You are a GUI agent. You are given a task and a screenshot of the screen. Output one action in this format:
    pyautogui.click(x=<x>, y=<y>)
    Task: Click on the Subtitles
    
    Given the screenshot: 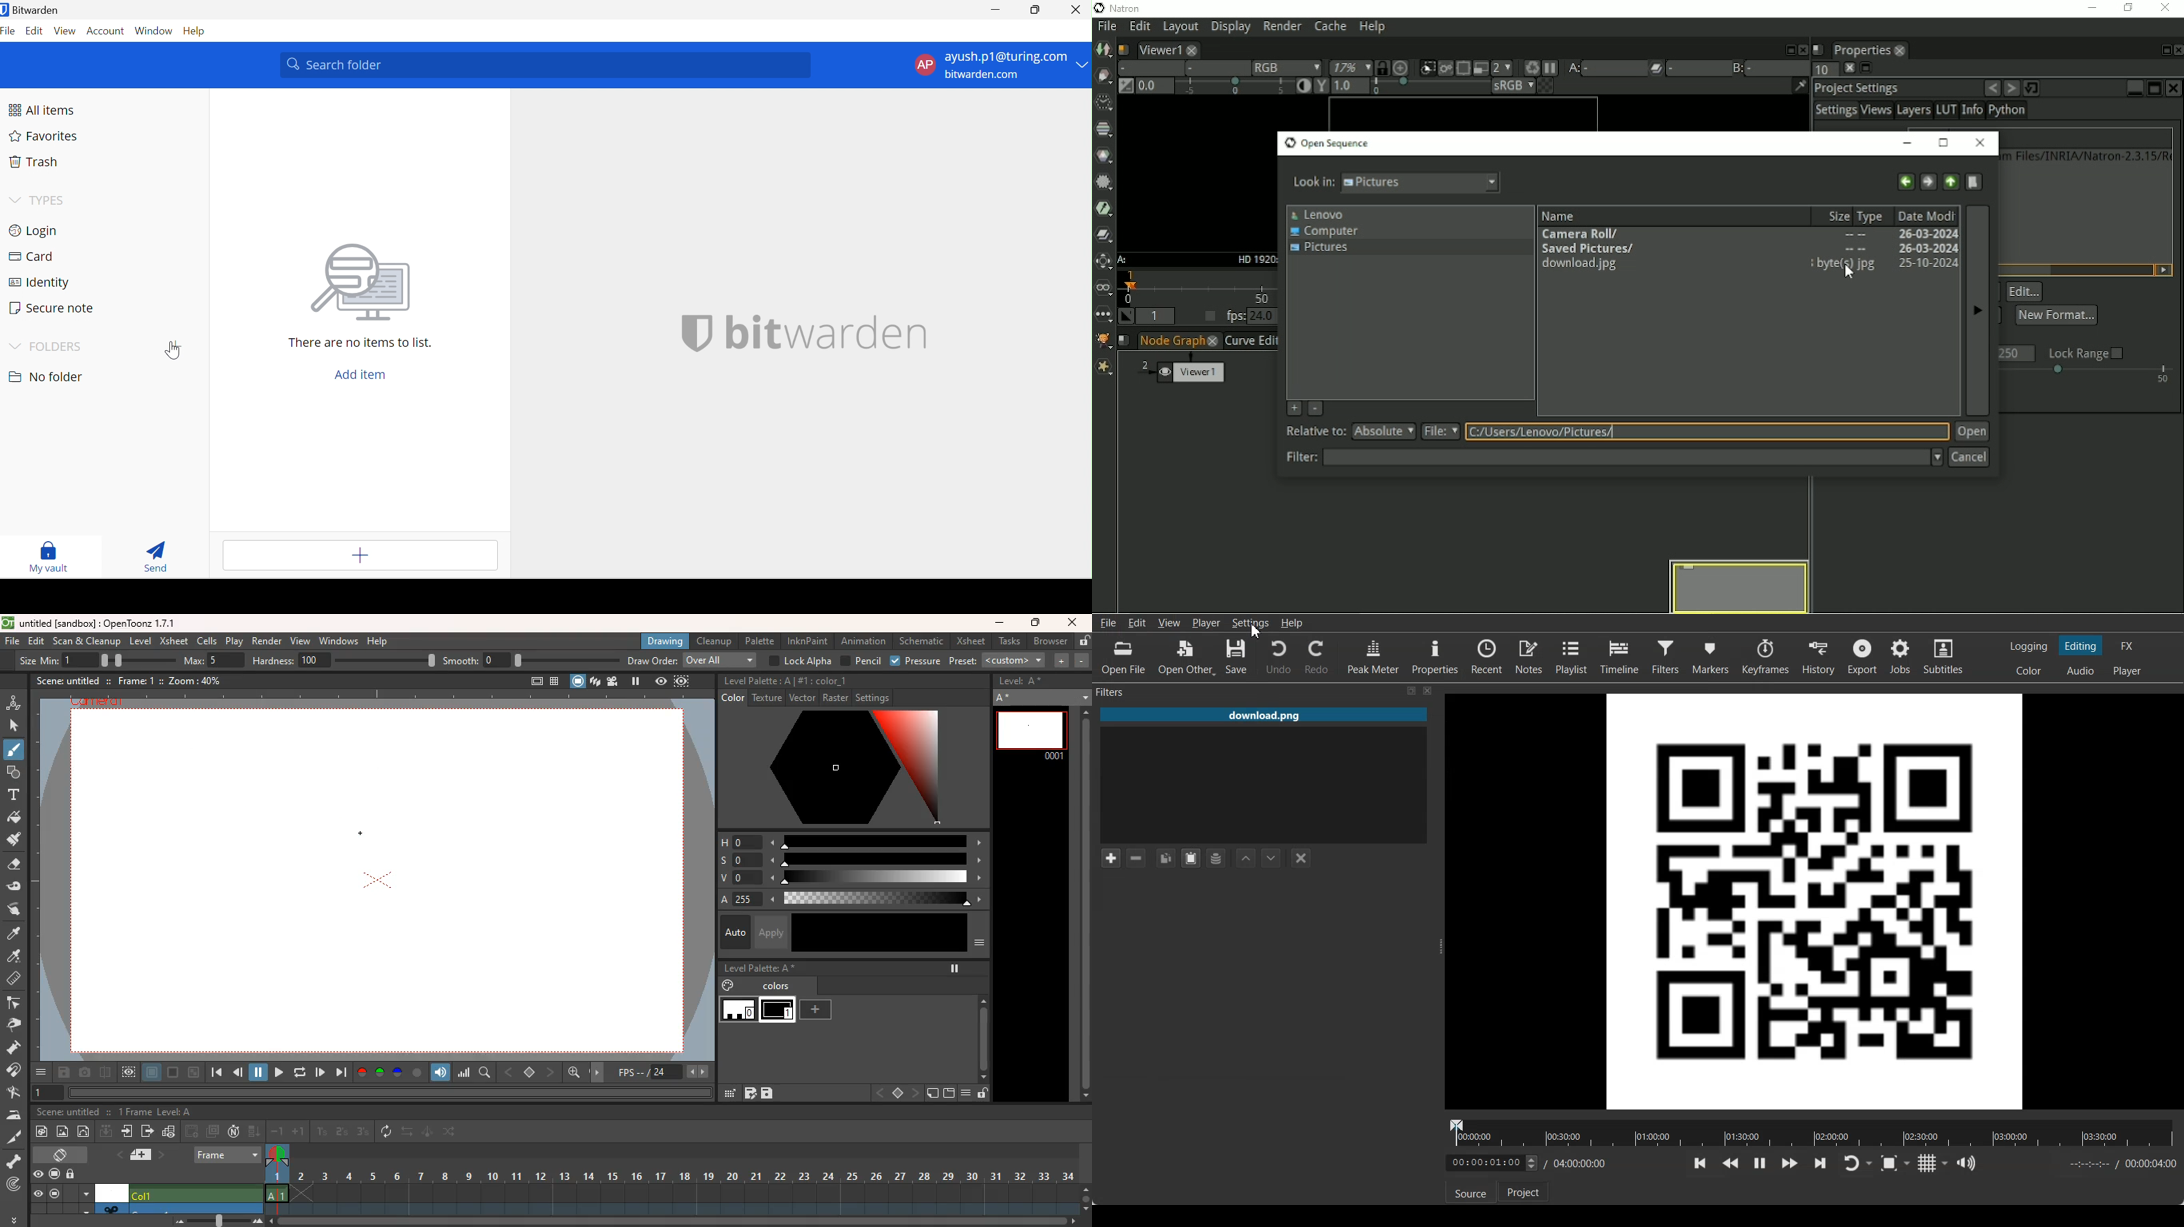 What is the action you would take?
    pyautogui.click(x=1945, y=657)
    